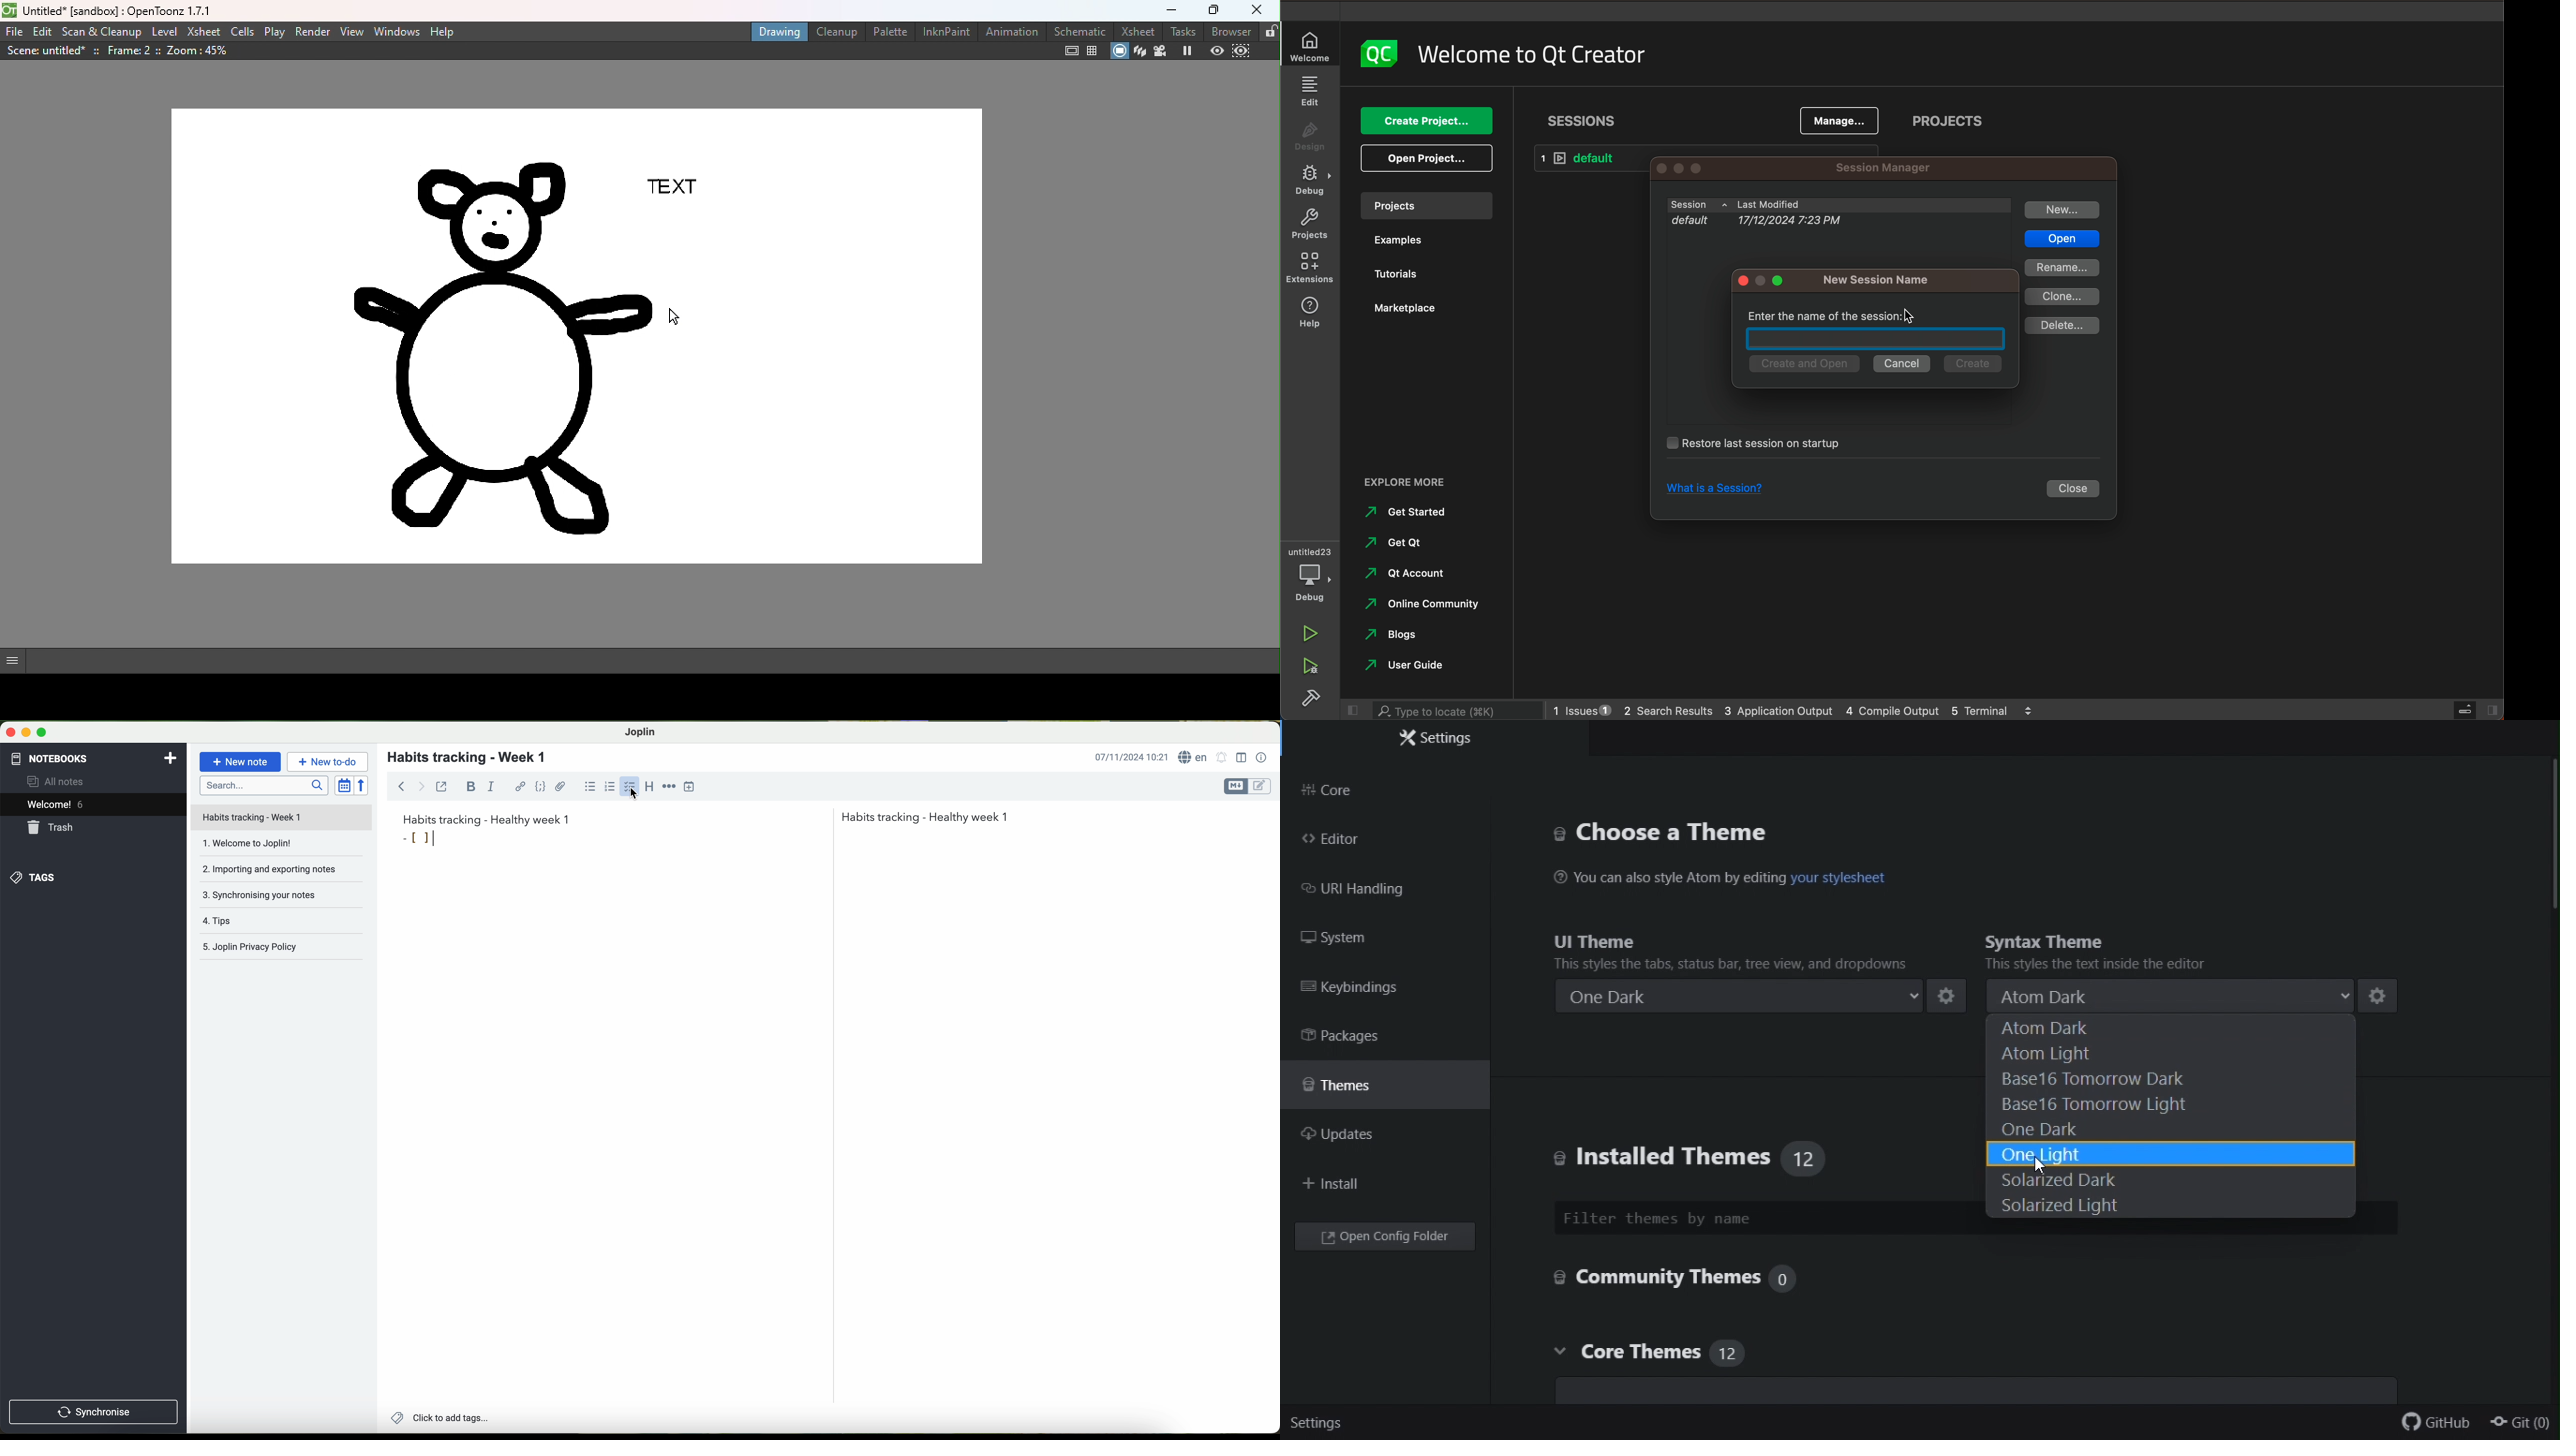 The height and width of the screenshot is (1456, 2576). What do you see at coordinates (1311, 139) in the screenshot?
I see `design` at bounding box center [1311, 139].